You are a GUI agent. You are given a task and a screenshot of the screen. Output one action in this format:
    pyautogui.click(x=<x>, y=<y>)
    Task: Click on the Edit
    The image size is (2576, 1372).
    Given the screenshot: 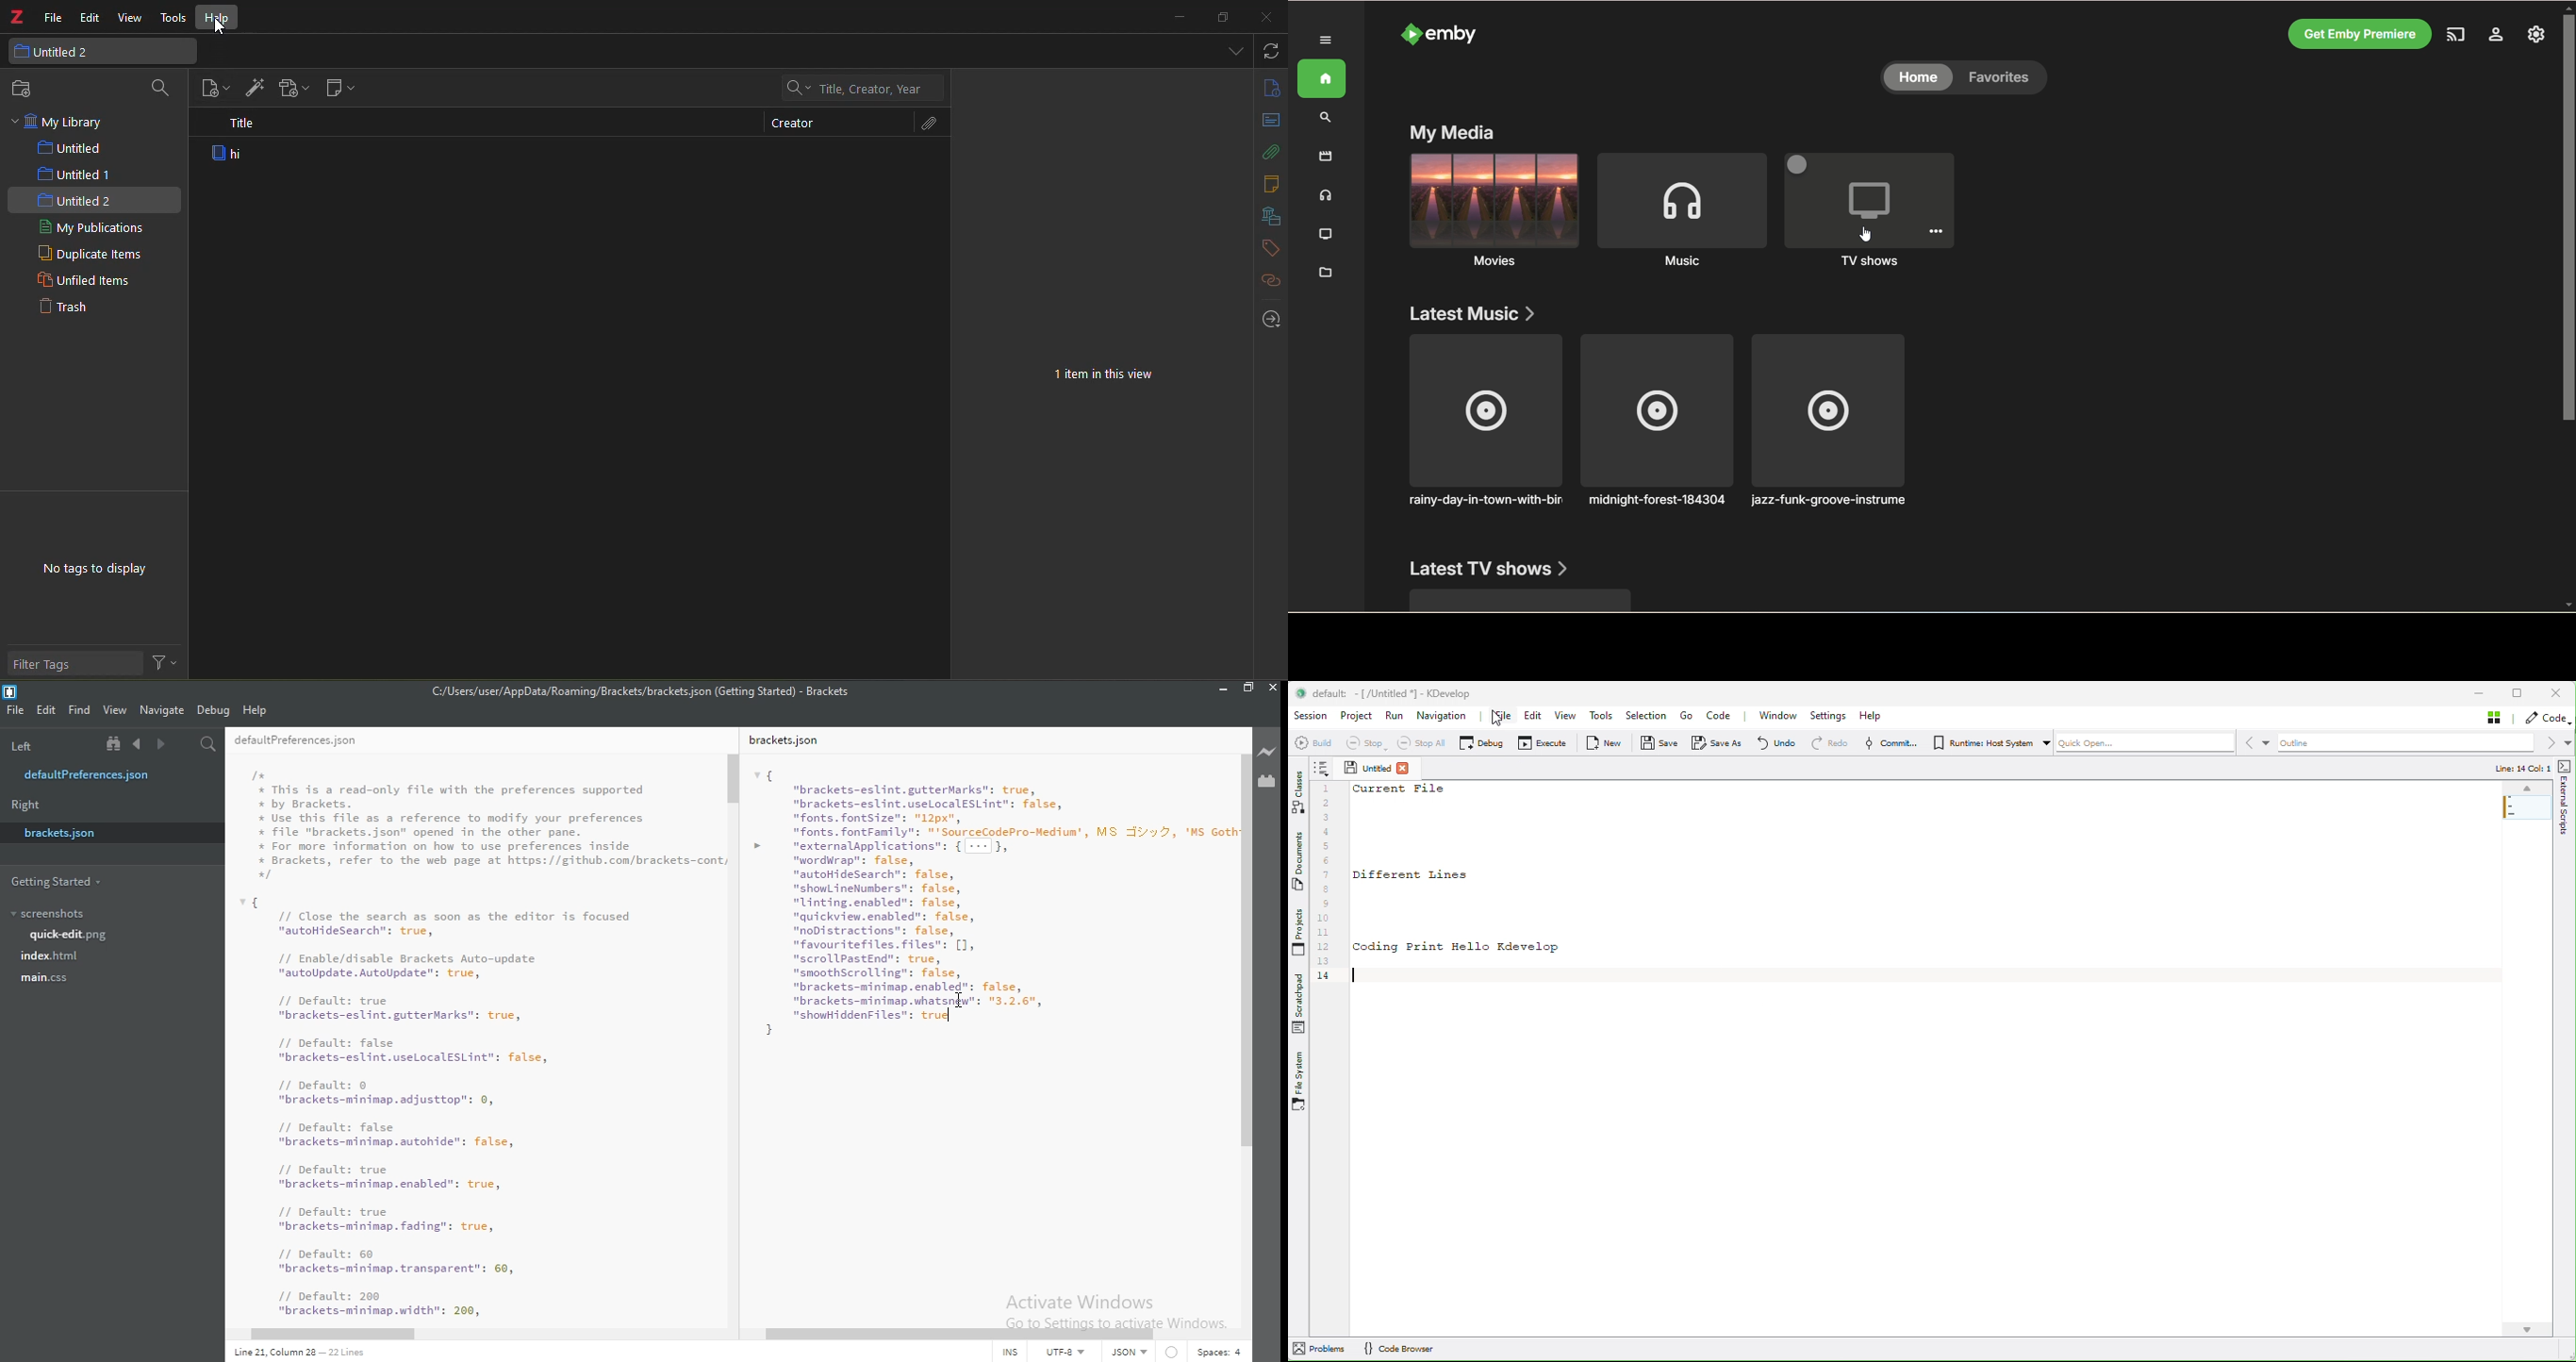 What is the action you would take?
    pyautogui.click(x=48, y=709)
    